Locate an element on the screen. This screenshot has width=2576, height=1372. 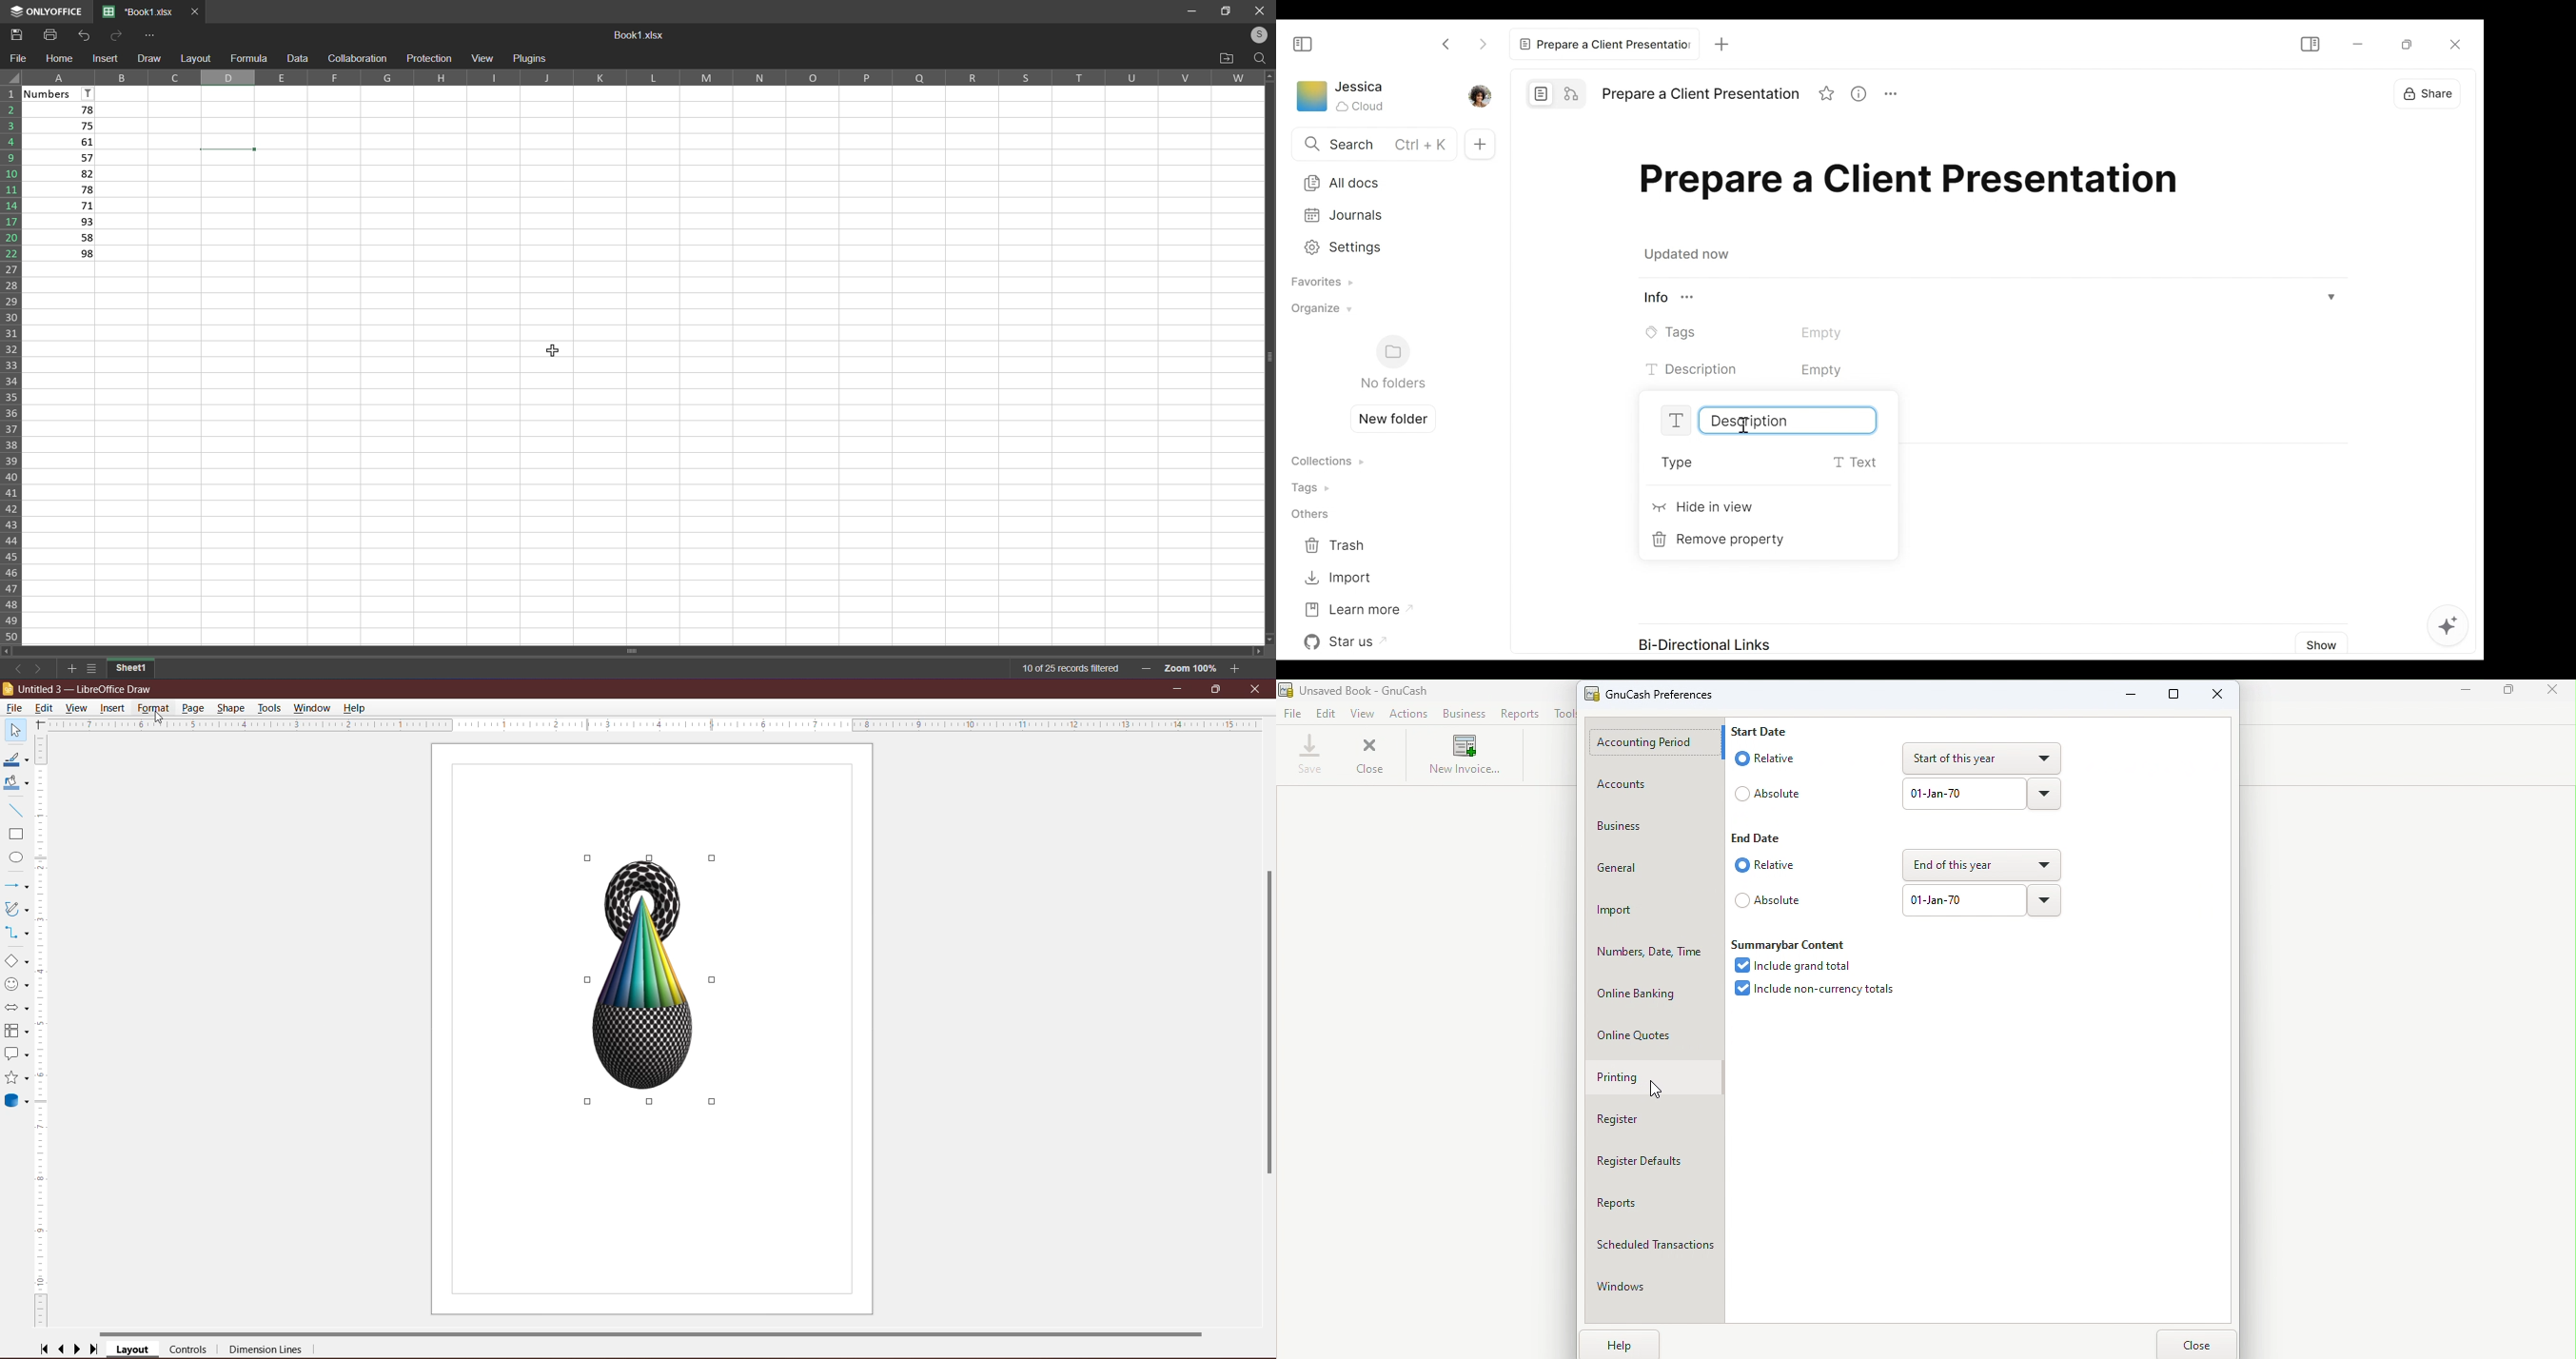
Relative is located at coordinates (1766, 862).